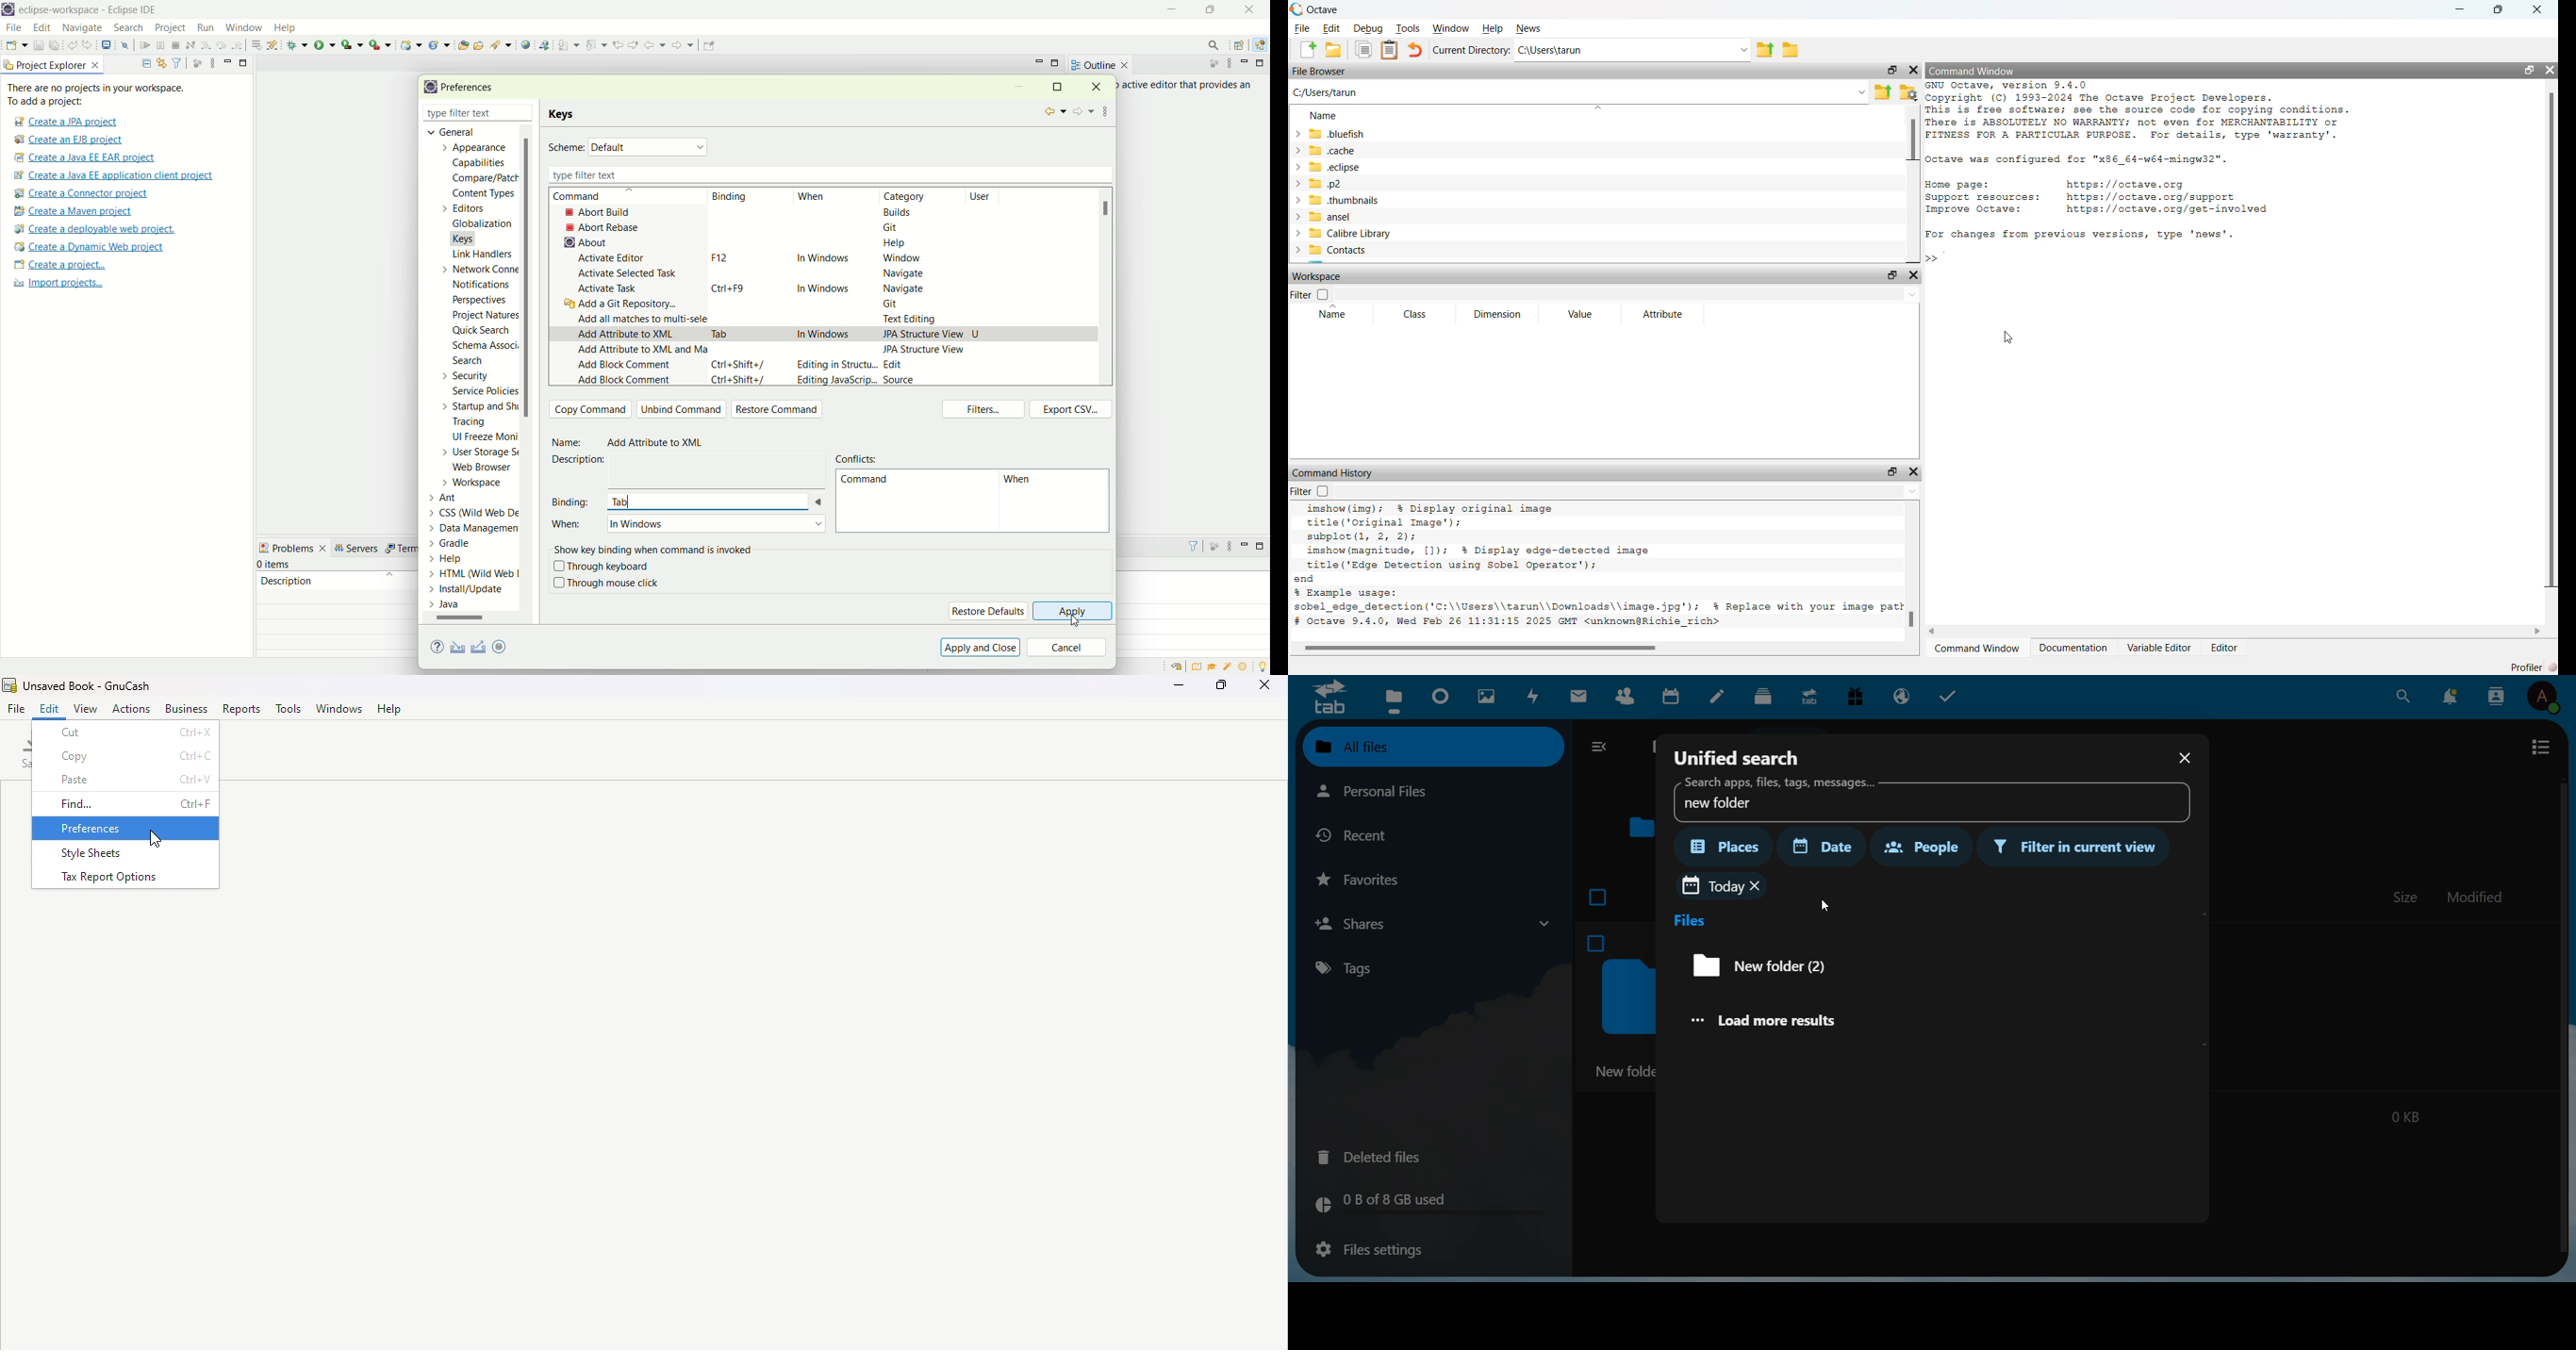  Describe the element at coordinates (1331, 134) in the screenshot. I see `bluefish` at that location.